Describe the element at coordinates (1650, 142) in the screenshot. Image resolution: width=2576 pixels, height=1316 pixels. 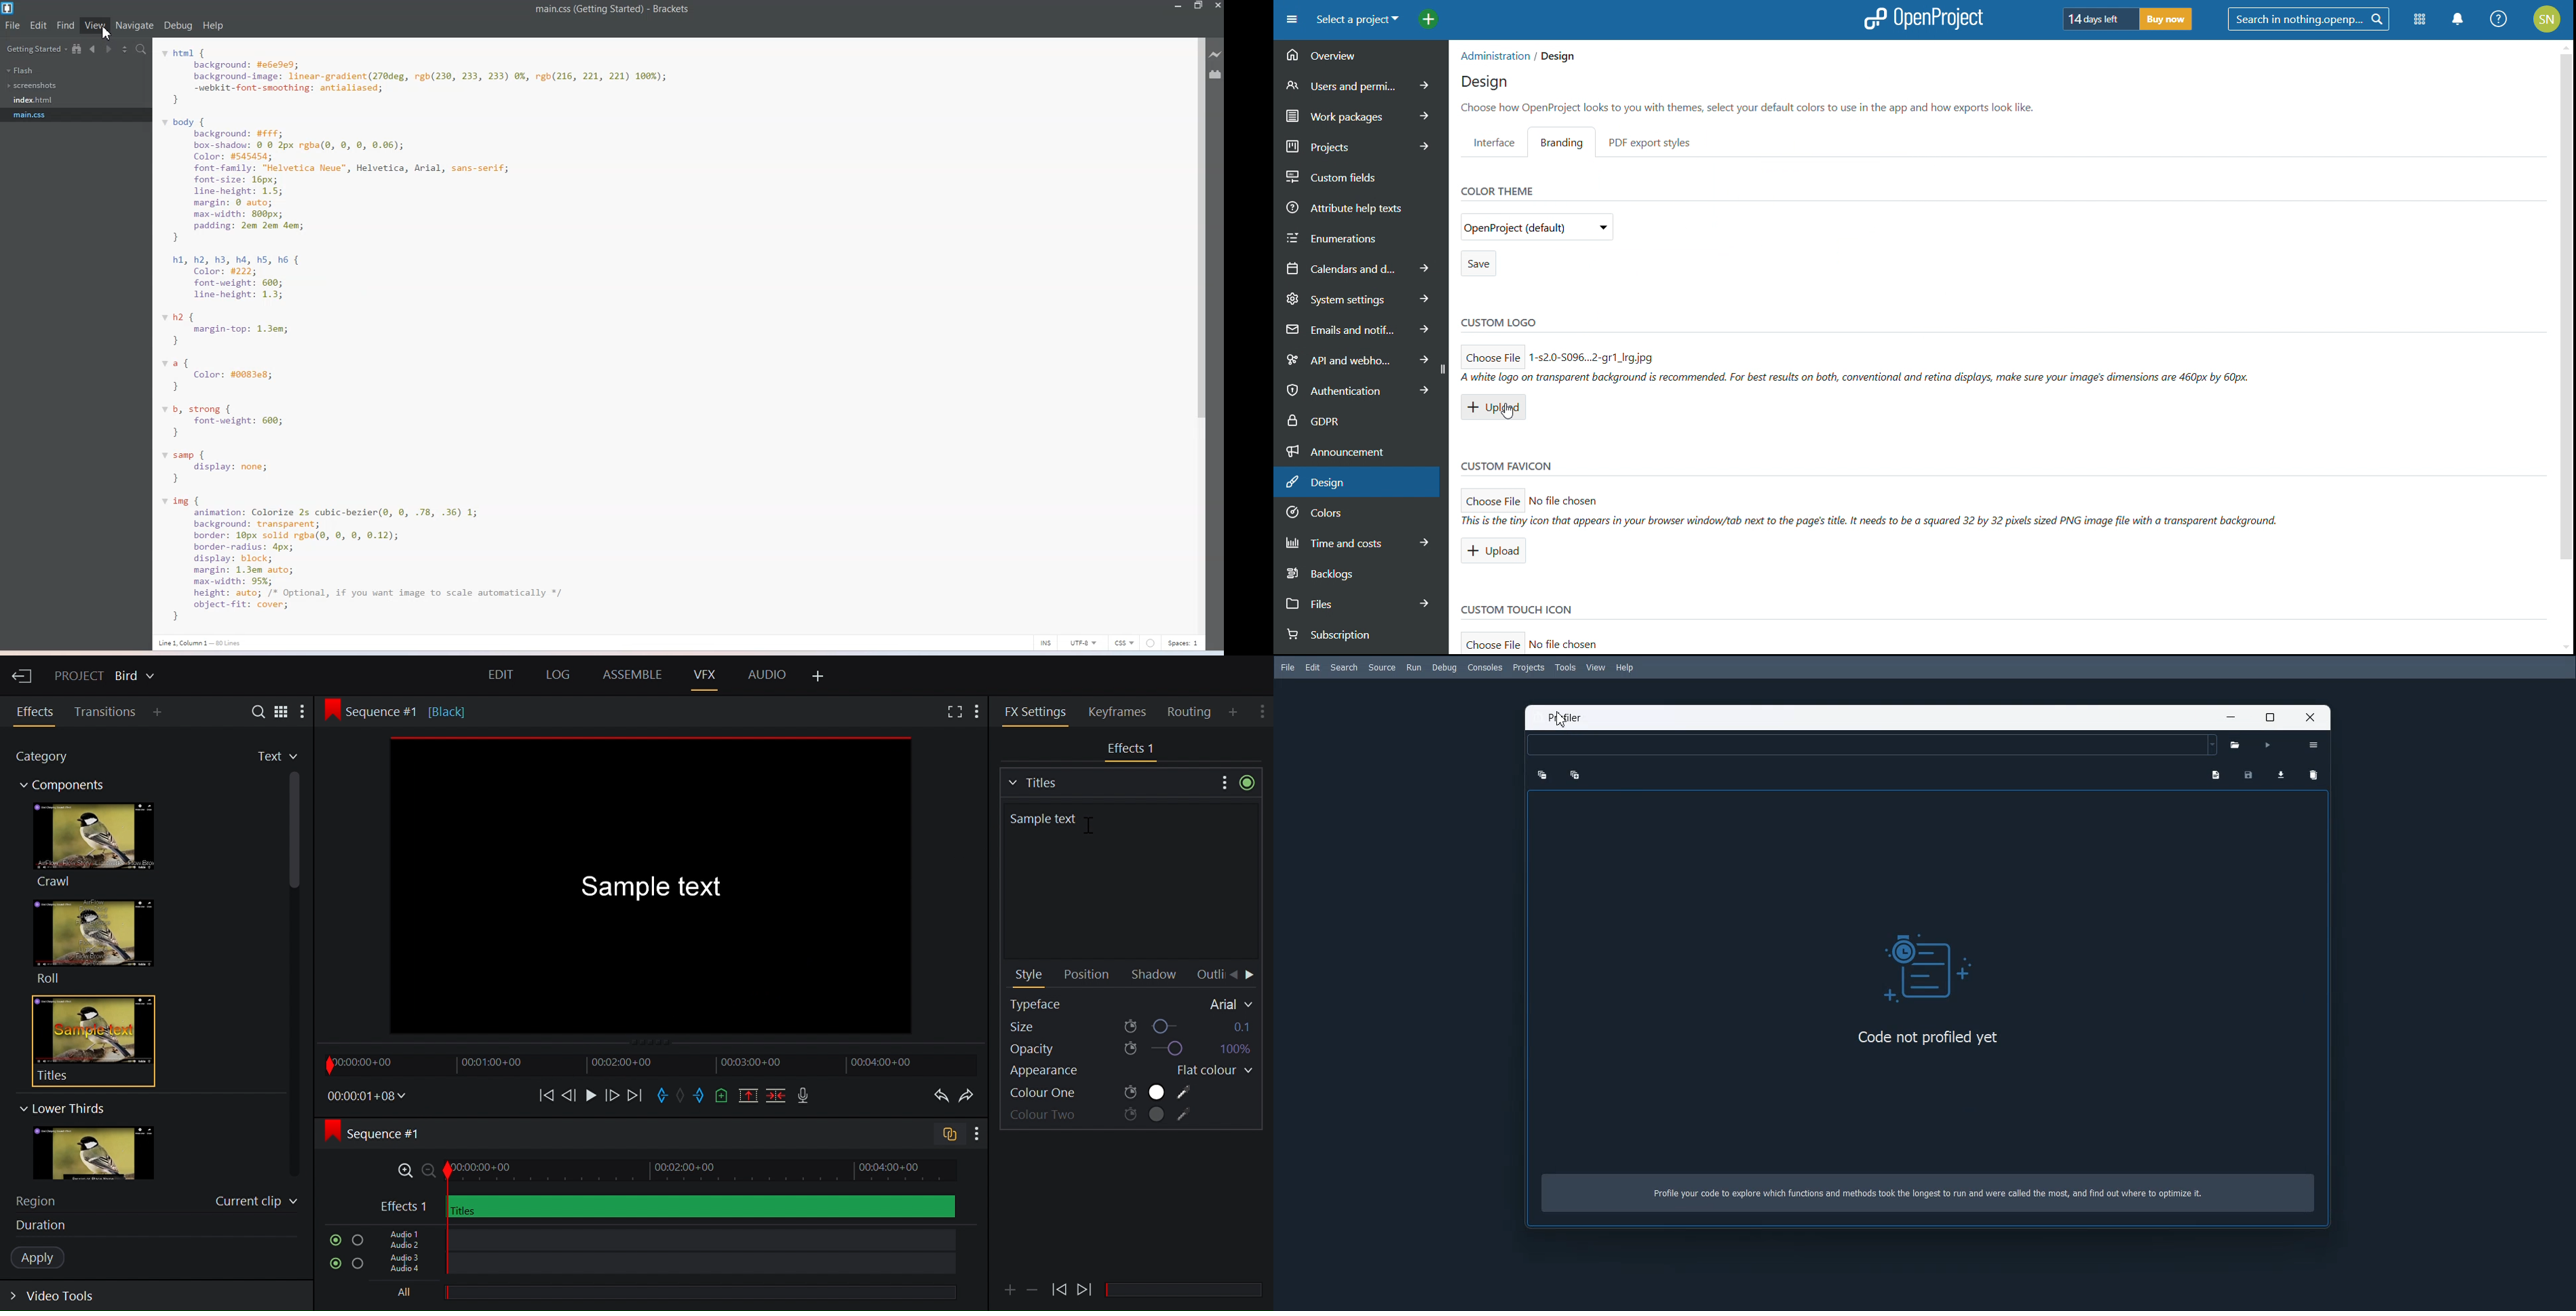
I see `pdf export styles` at that location.